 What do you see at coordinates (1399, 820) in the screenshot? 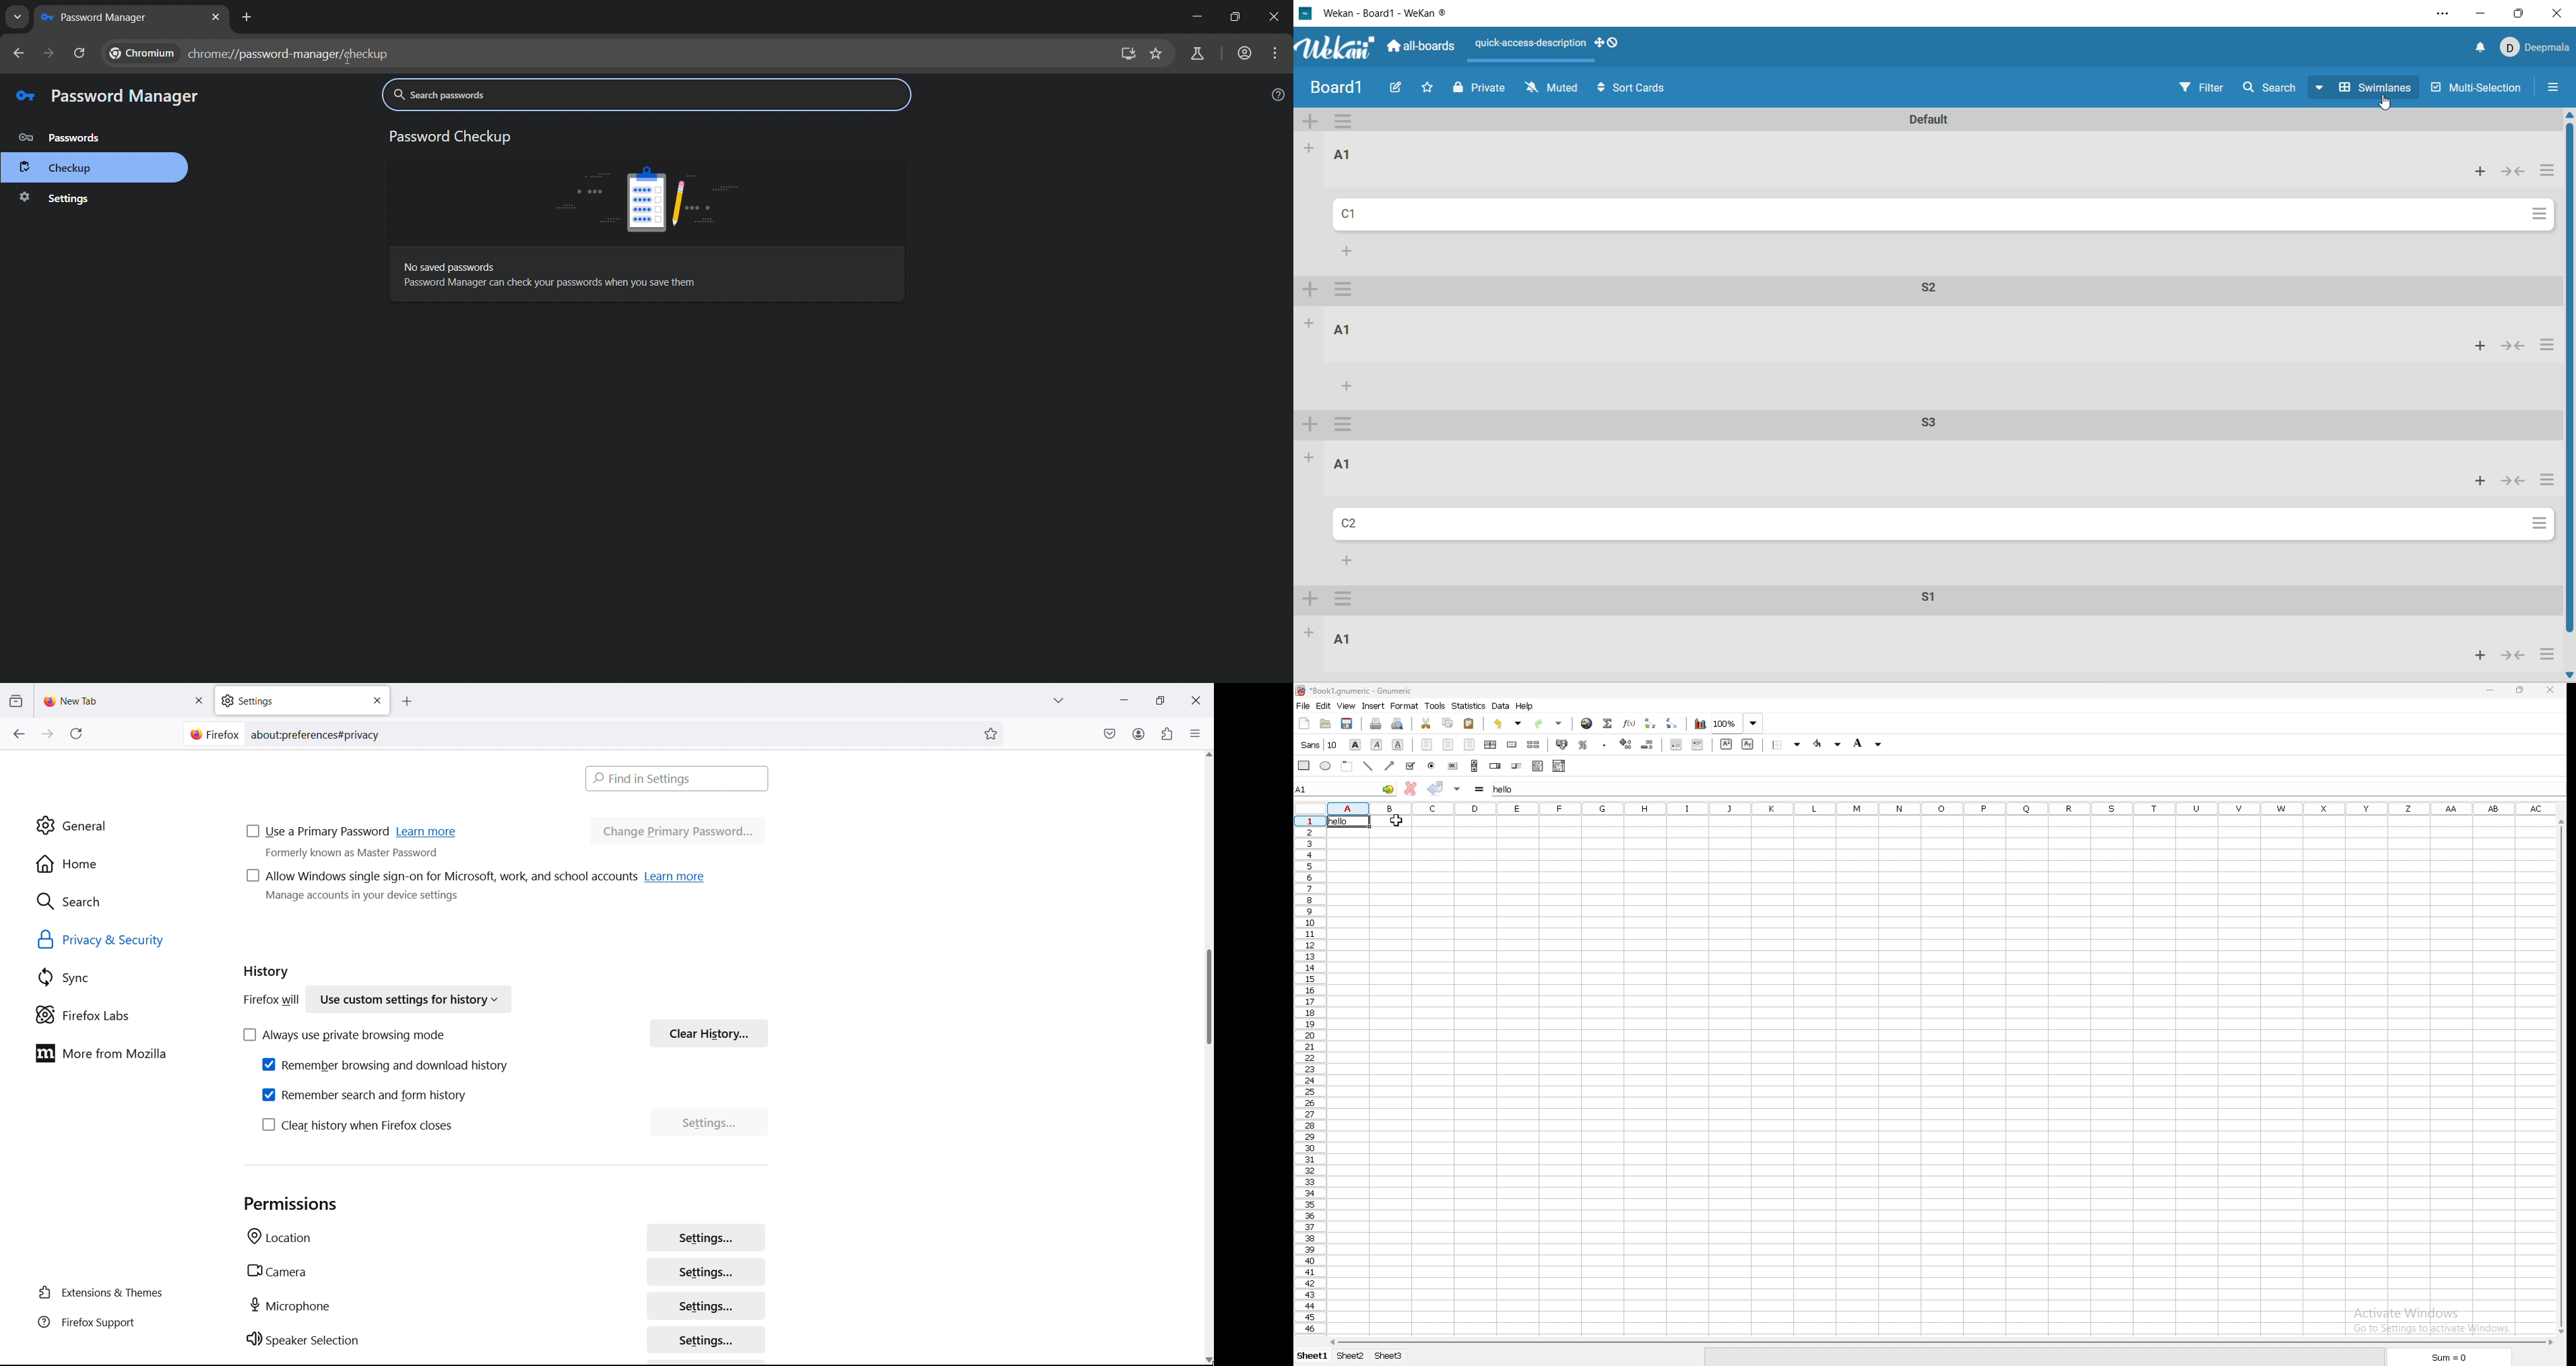
I see `cursor` at bounding box center [1399, 820].